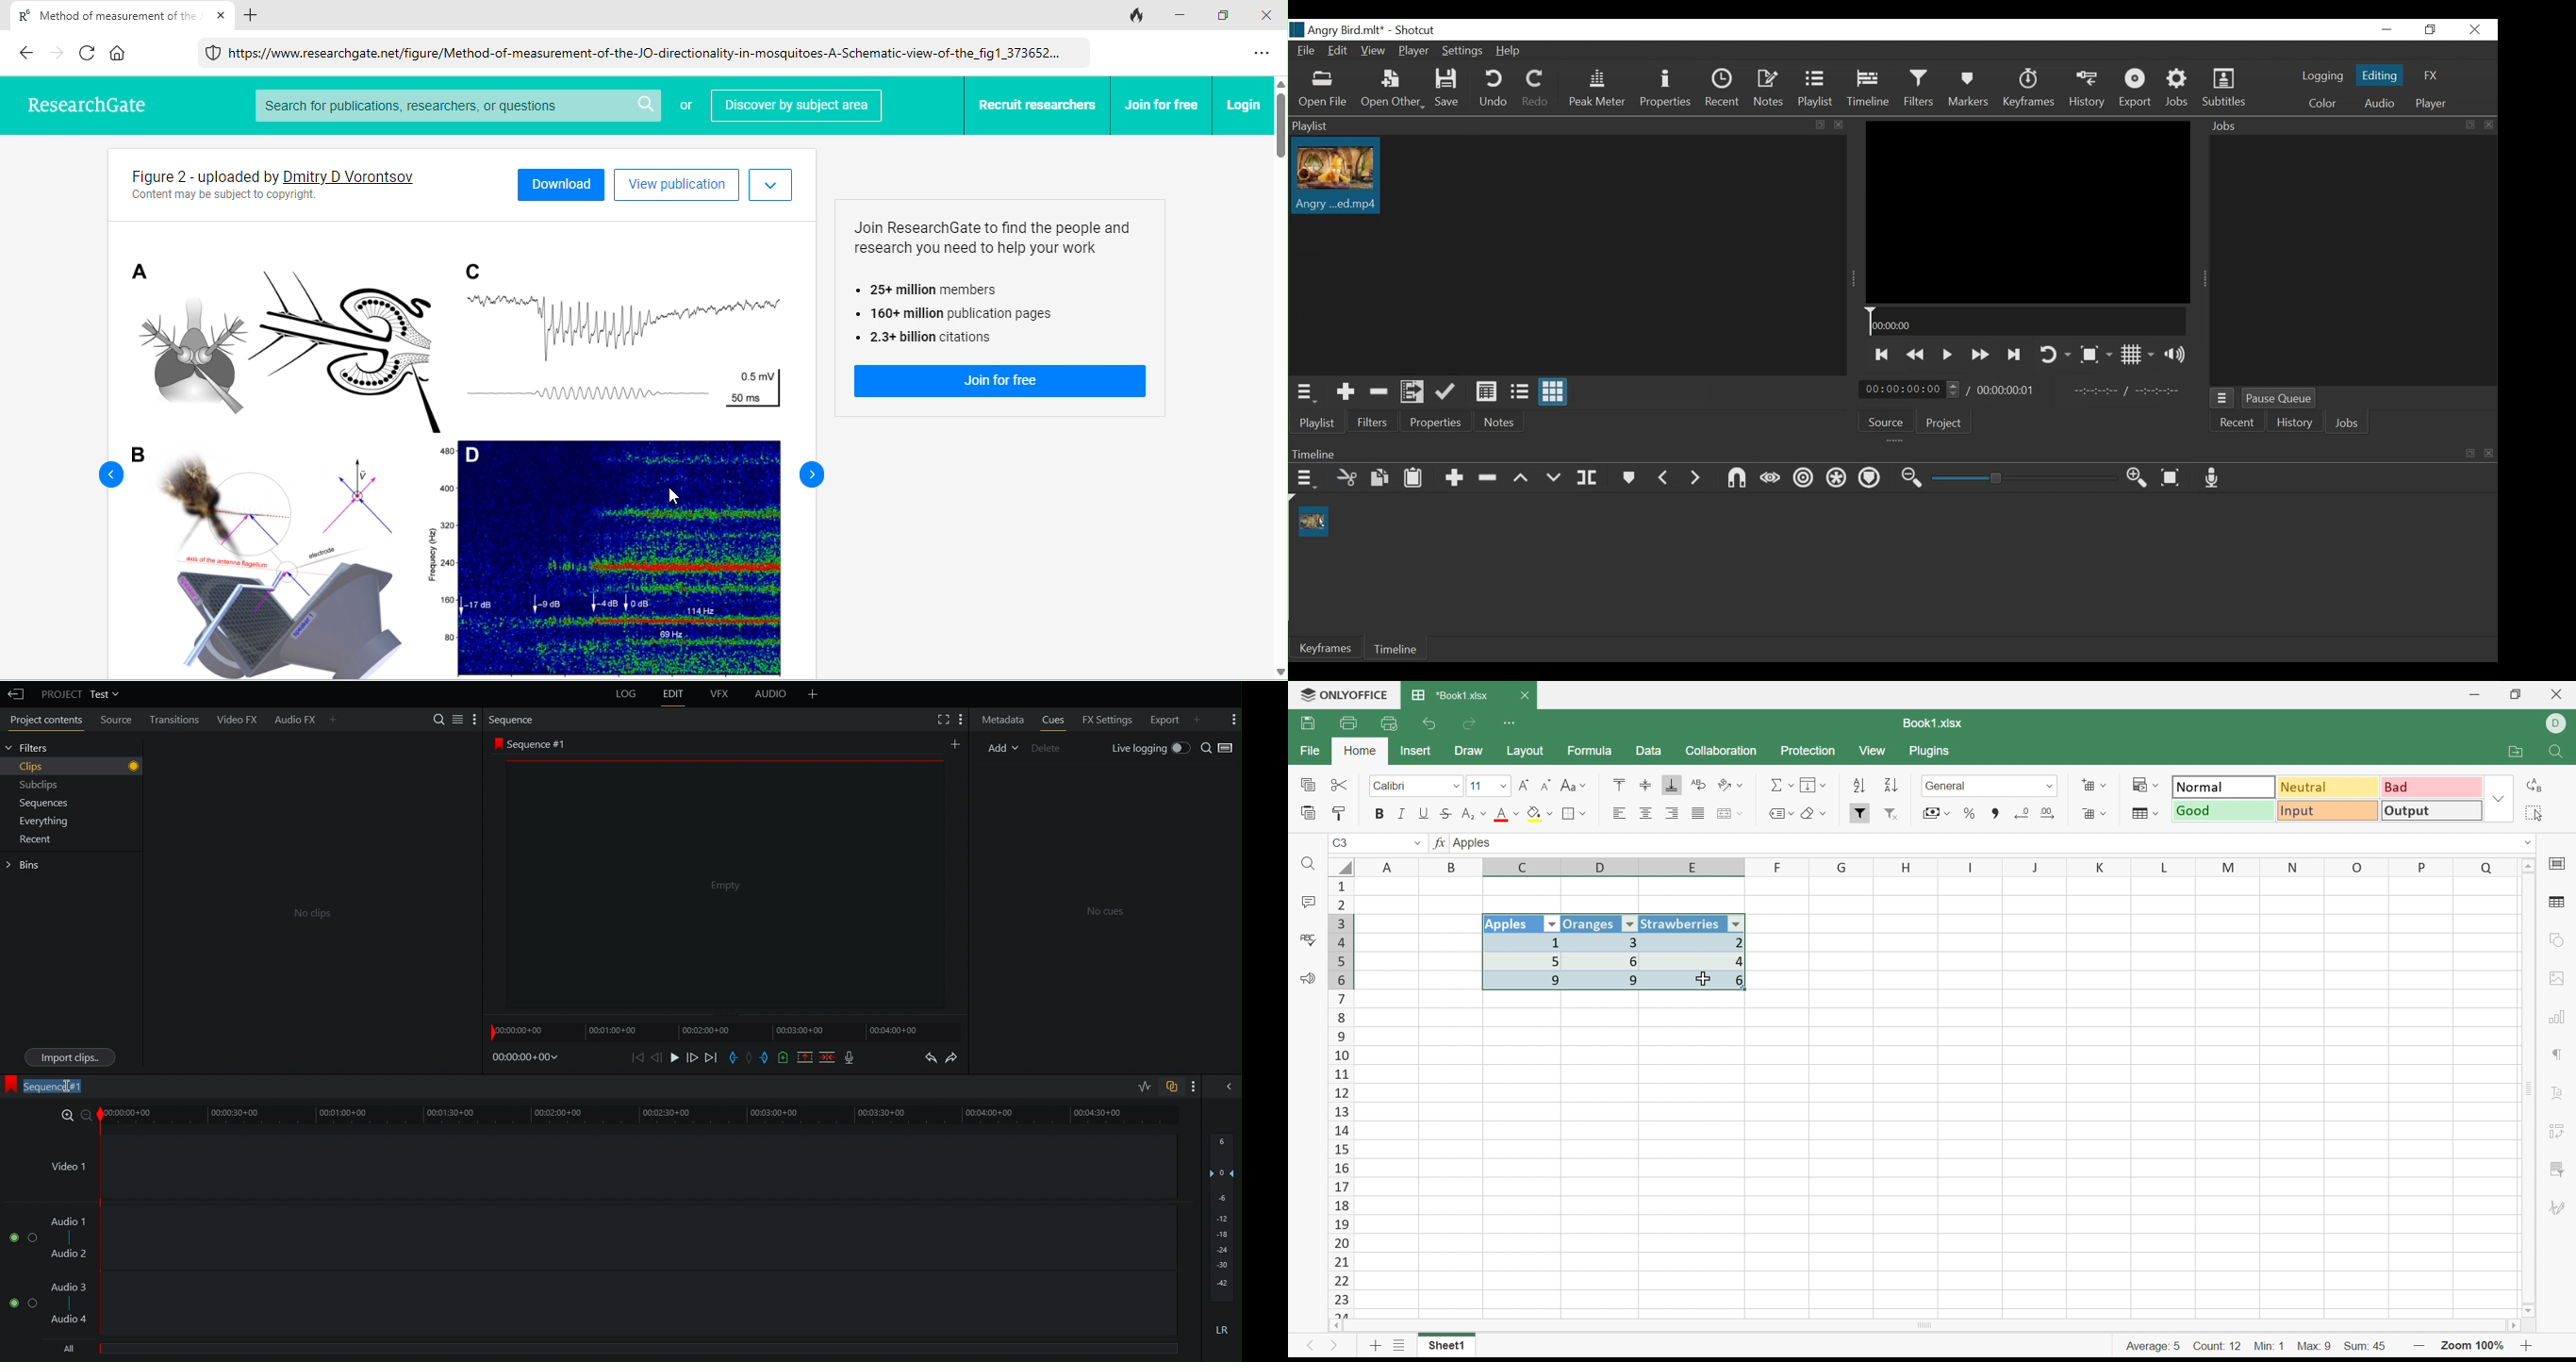 This screenshot has width=2576, height=1372. Describe the element at coordinates (2520, 841) in the screenshot. I see `drop down ` at that location.